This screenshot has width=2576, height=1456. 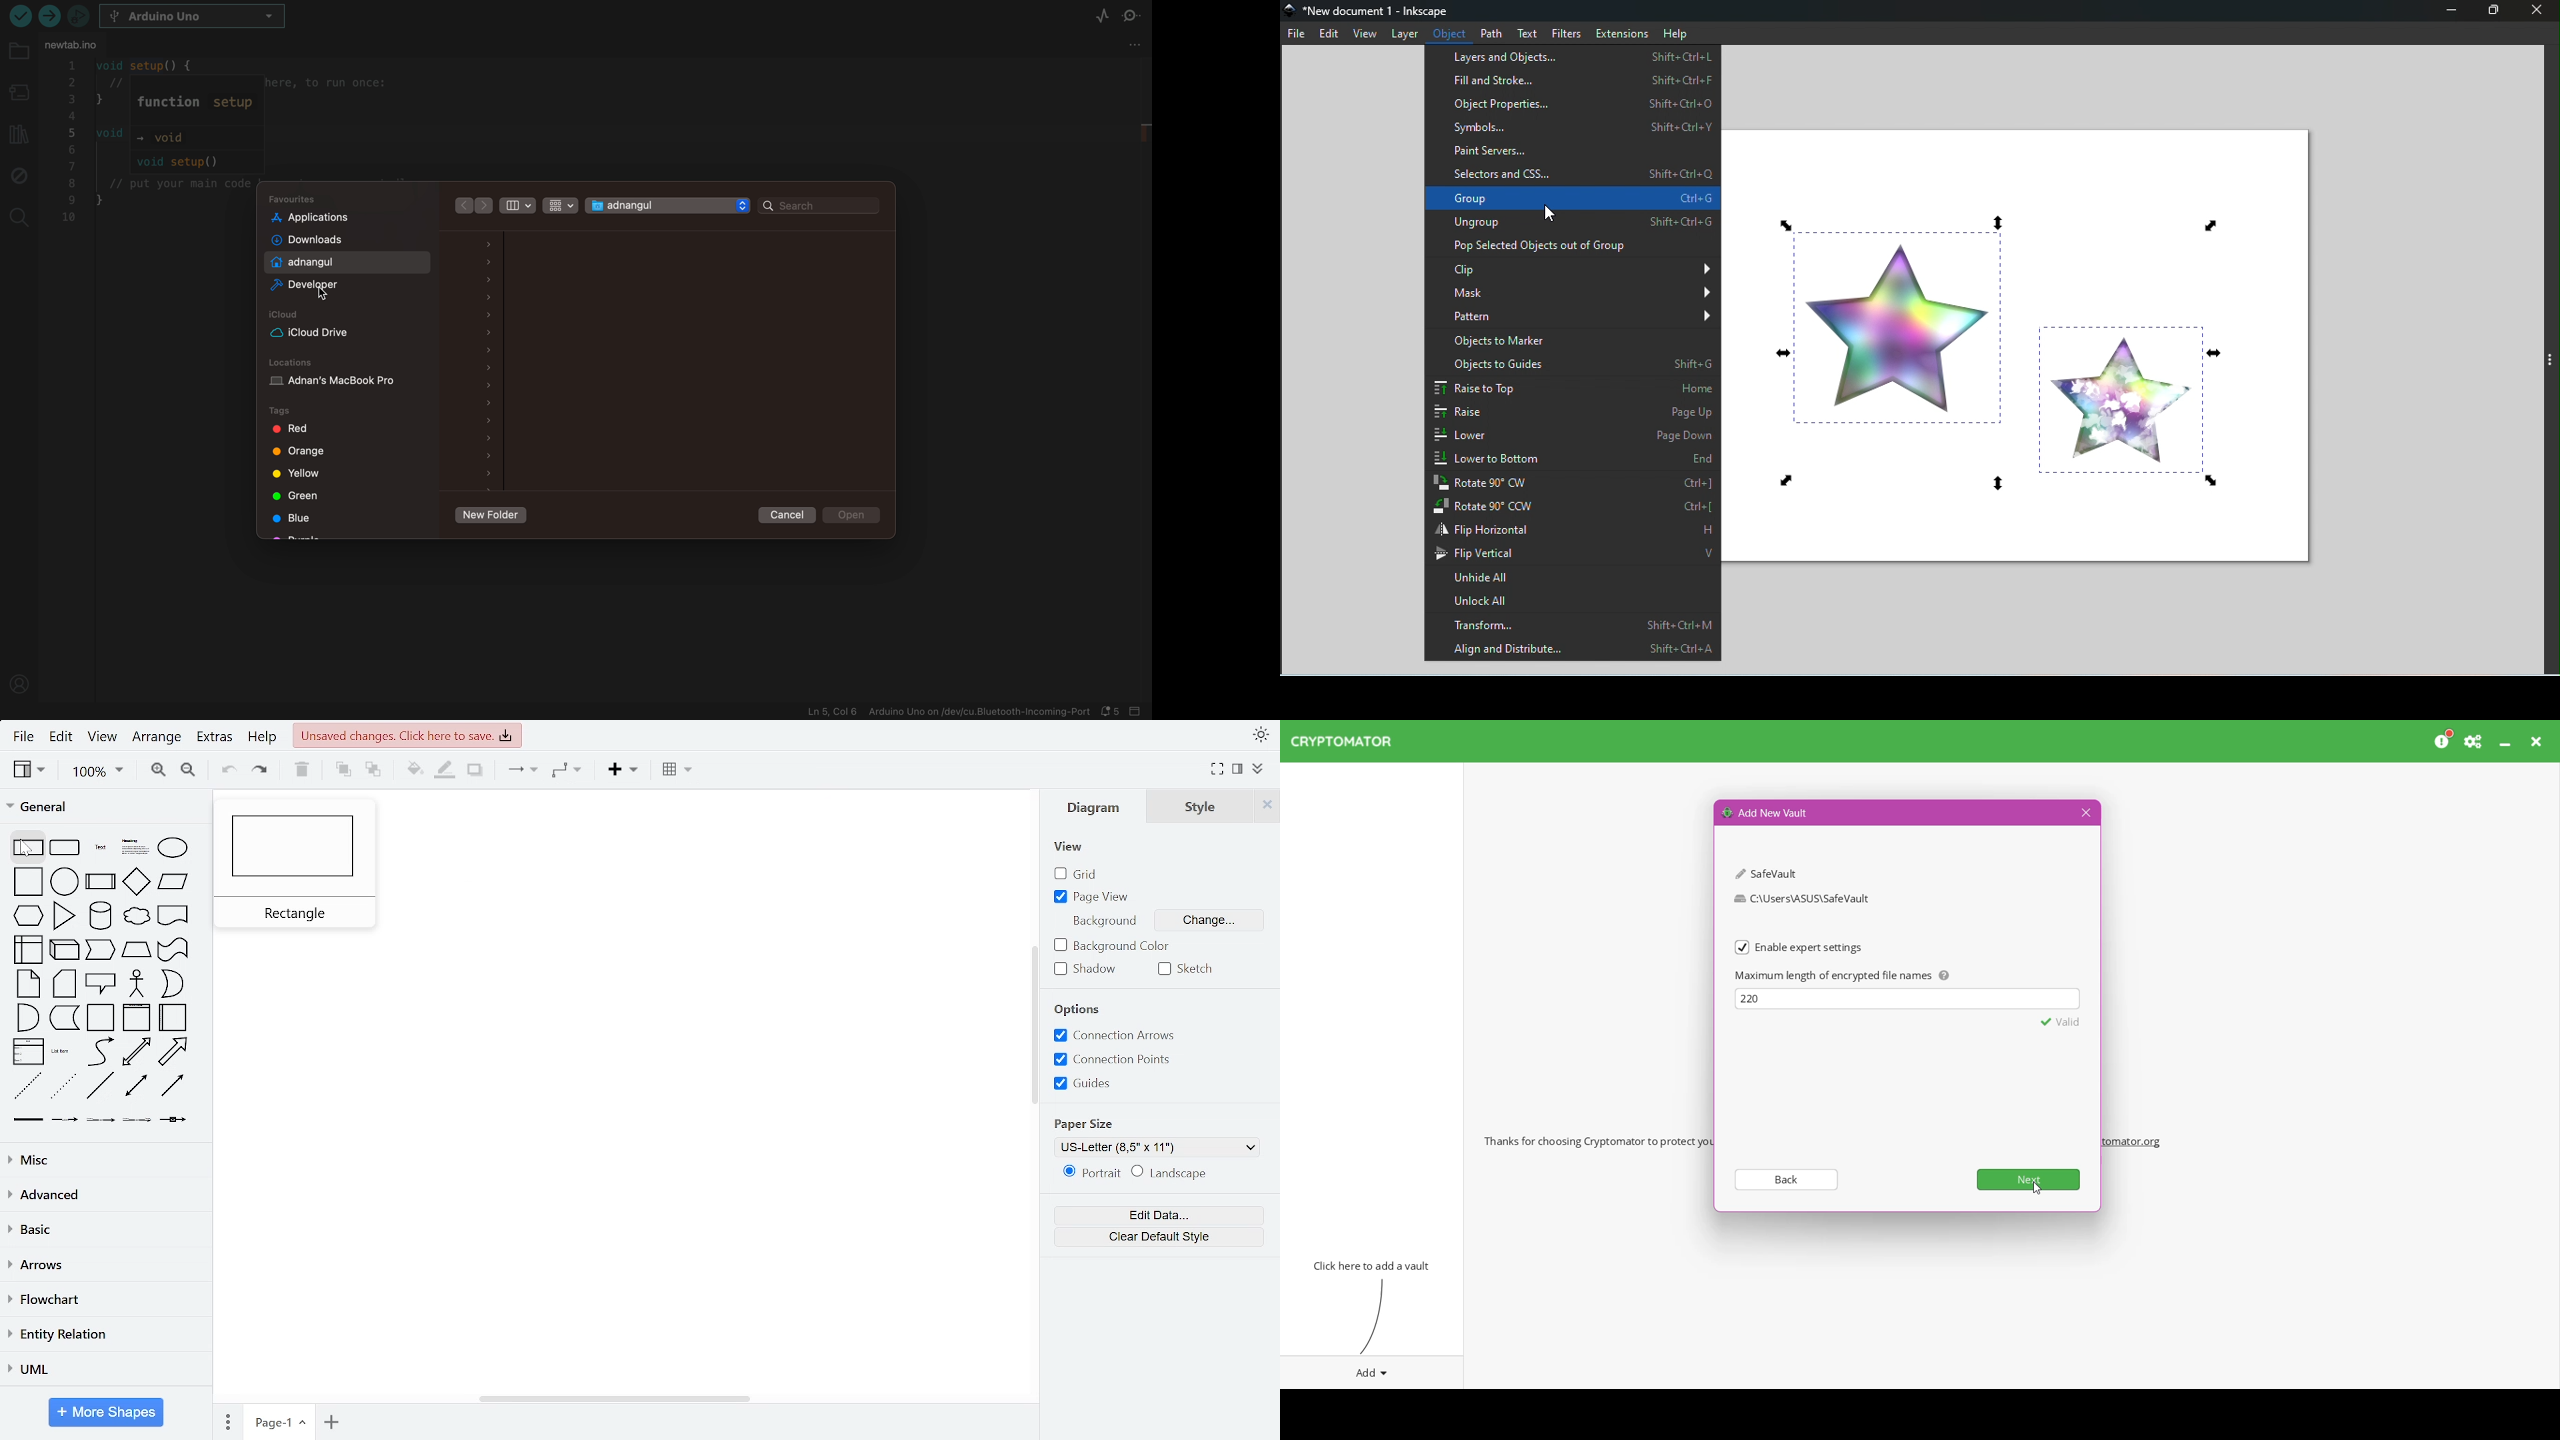 I want to click on collapse, so click(x=1238, y=771).